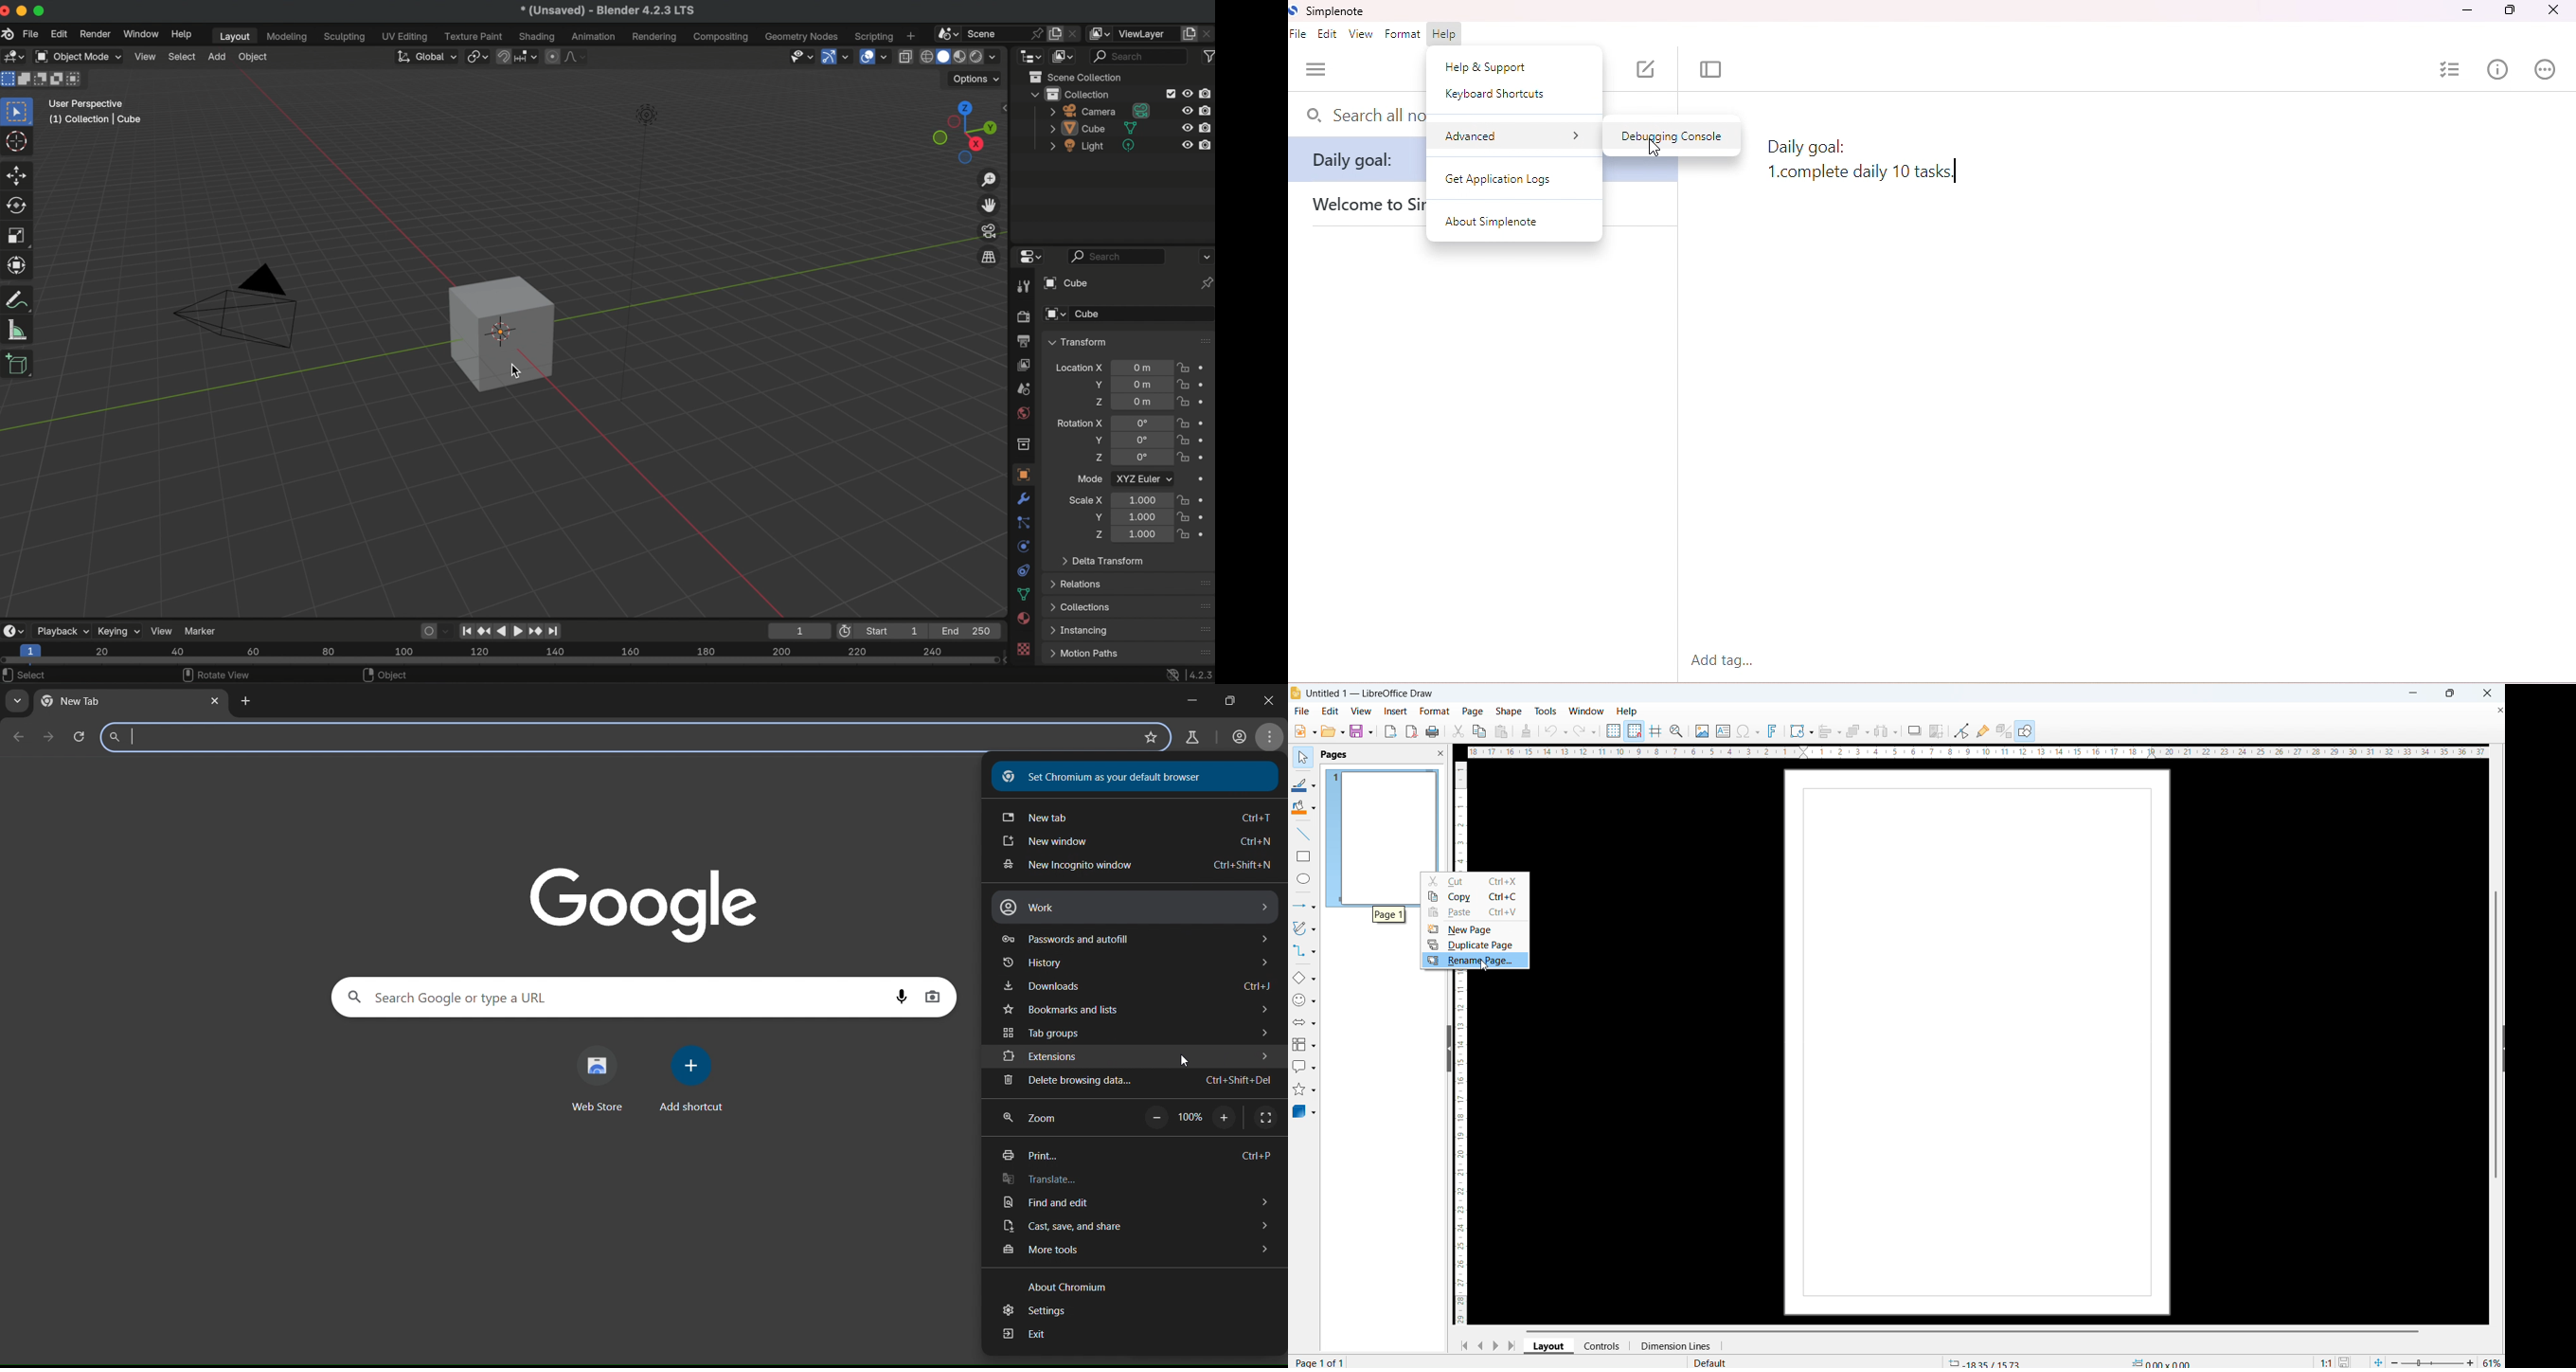 This screenshot has height=1372, width=2576. Describe the element at coordinates (1672, 136) in the screenshot. I see `debugging console` at that location.